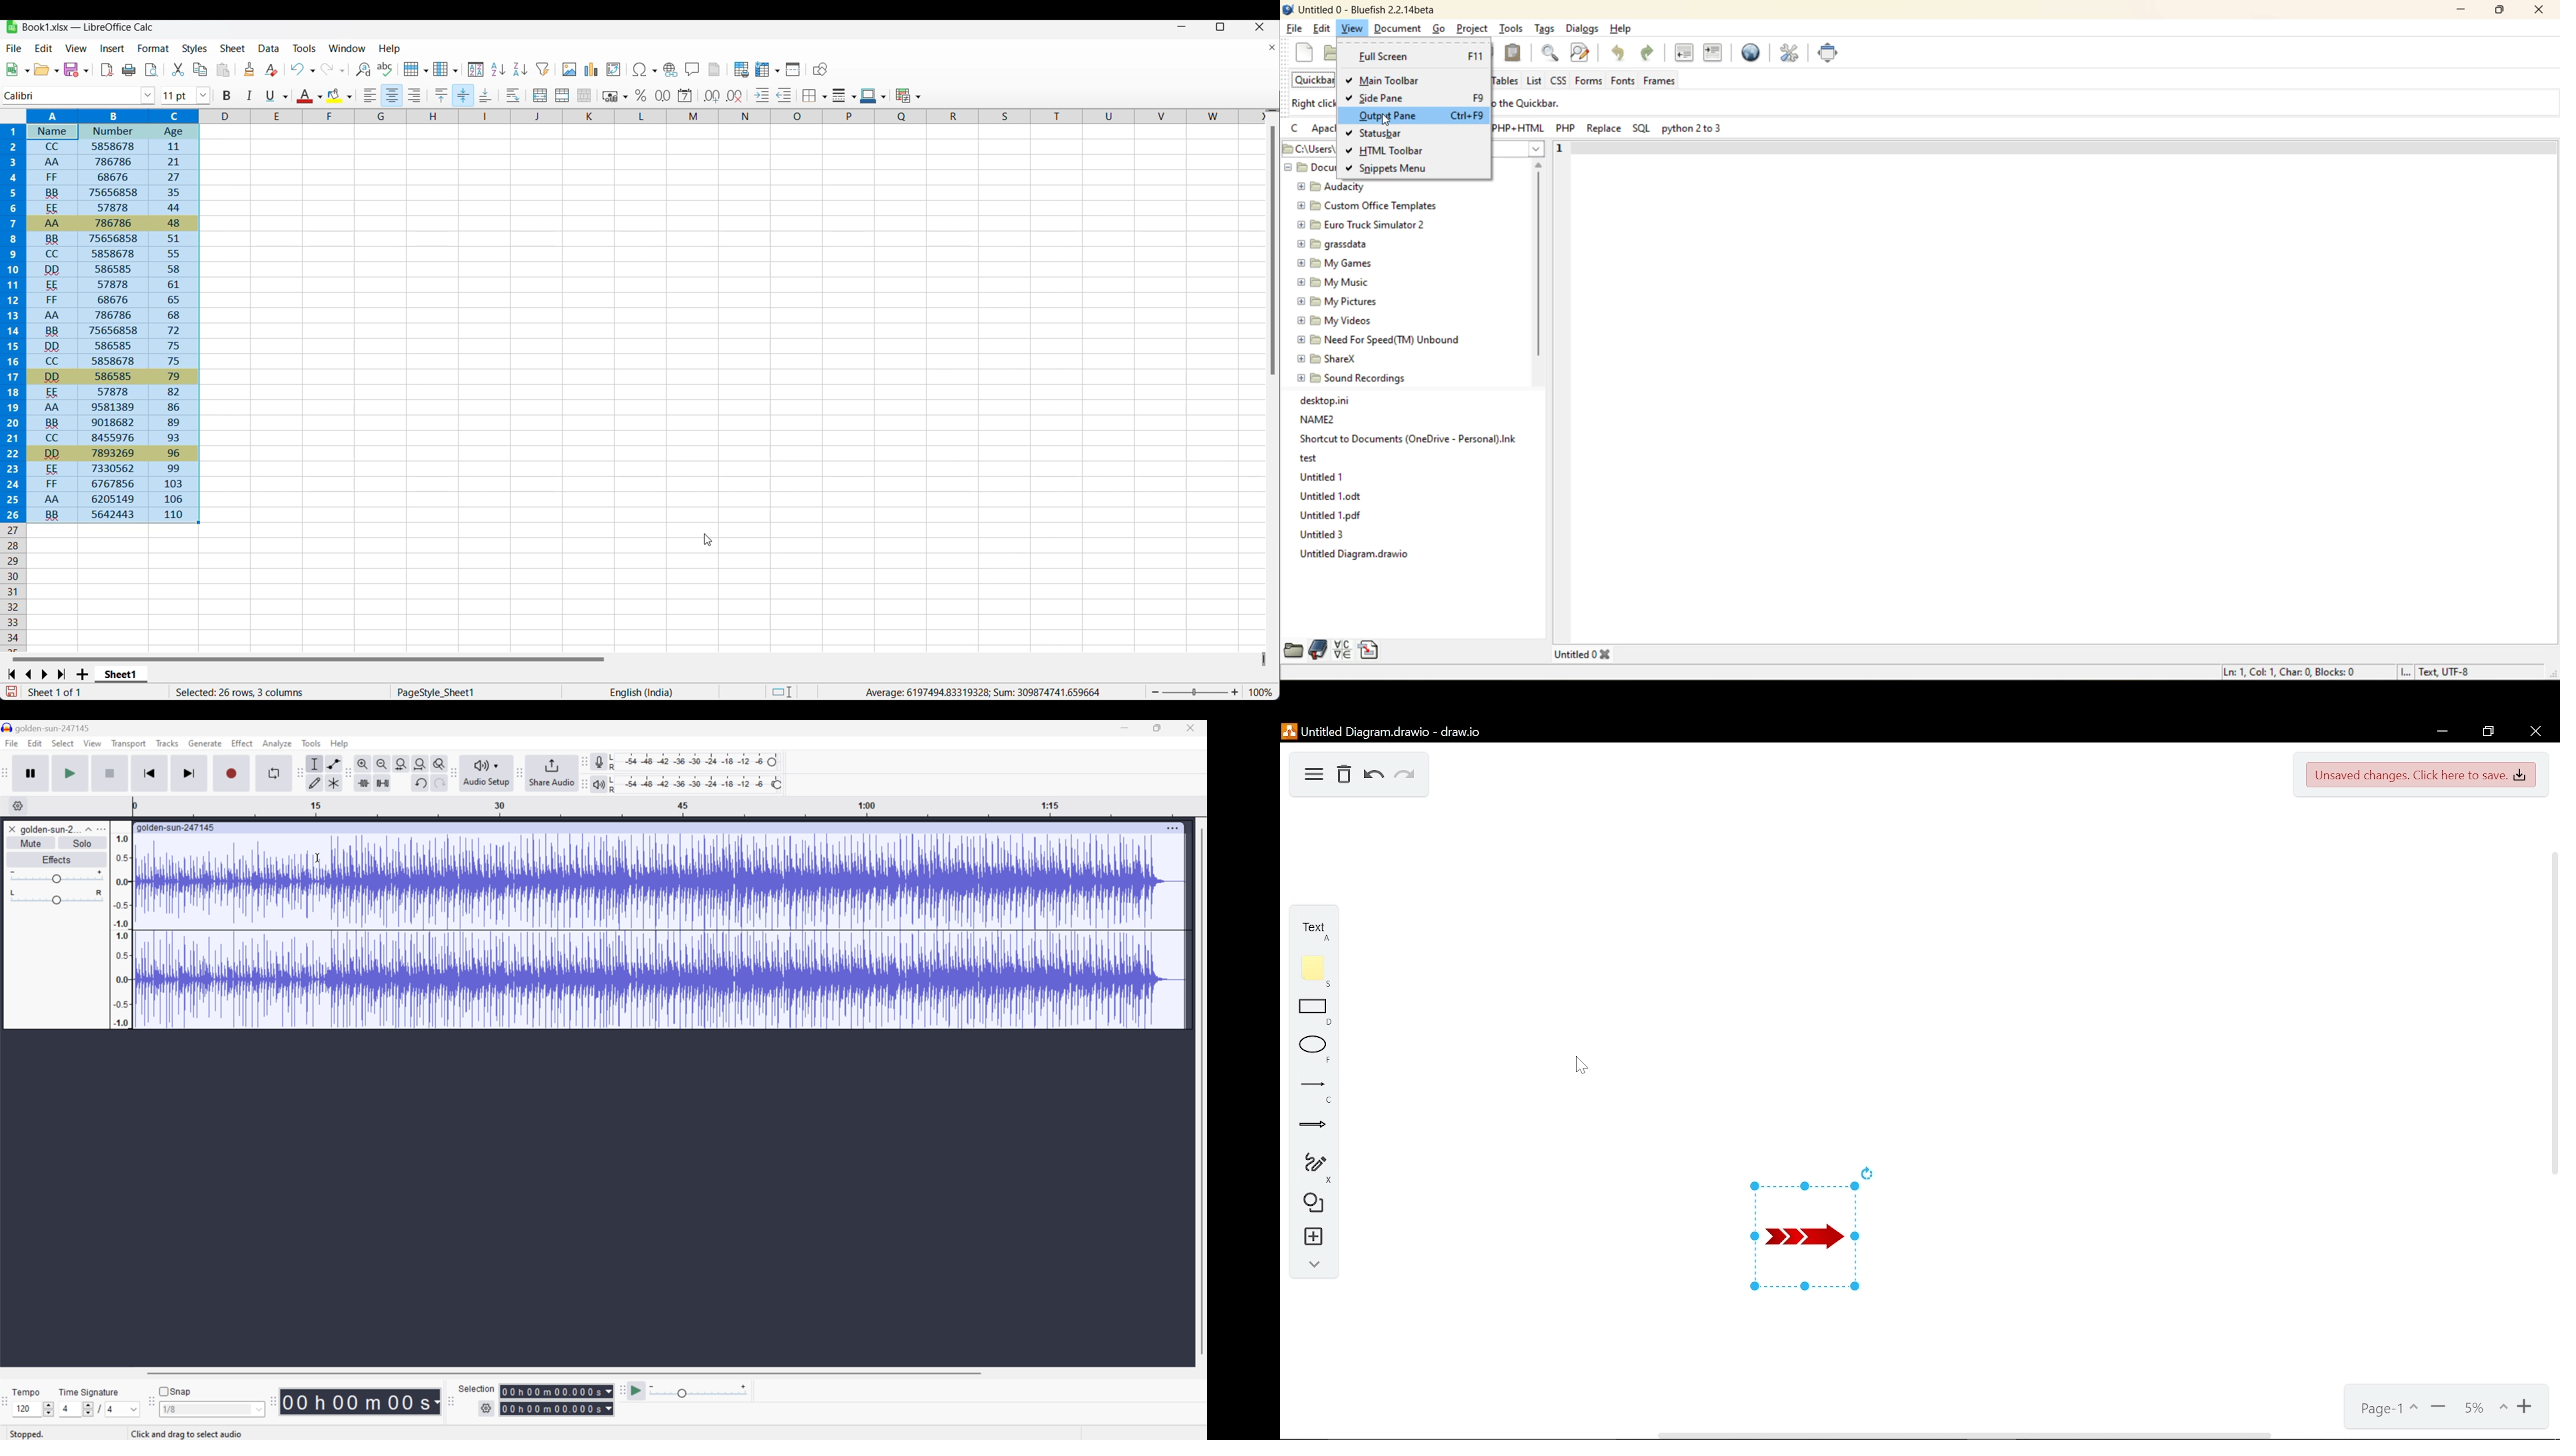  What do you see at coordinates (1344, 775) in the screenshot?
I see `Delete` at bounding box center [1344, 775].